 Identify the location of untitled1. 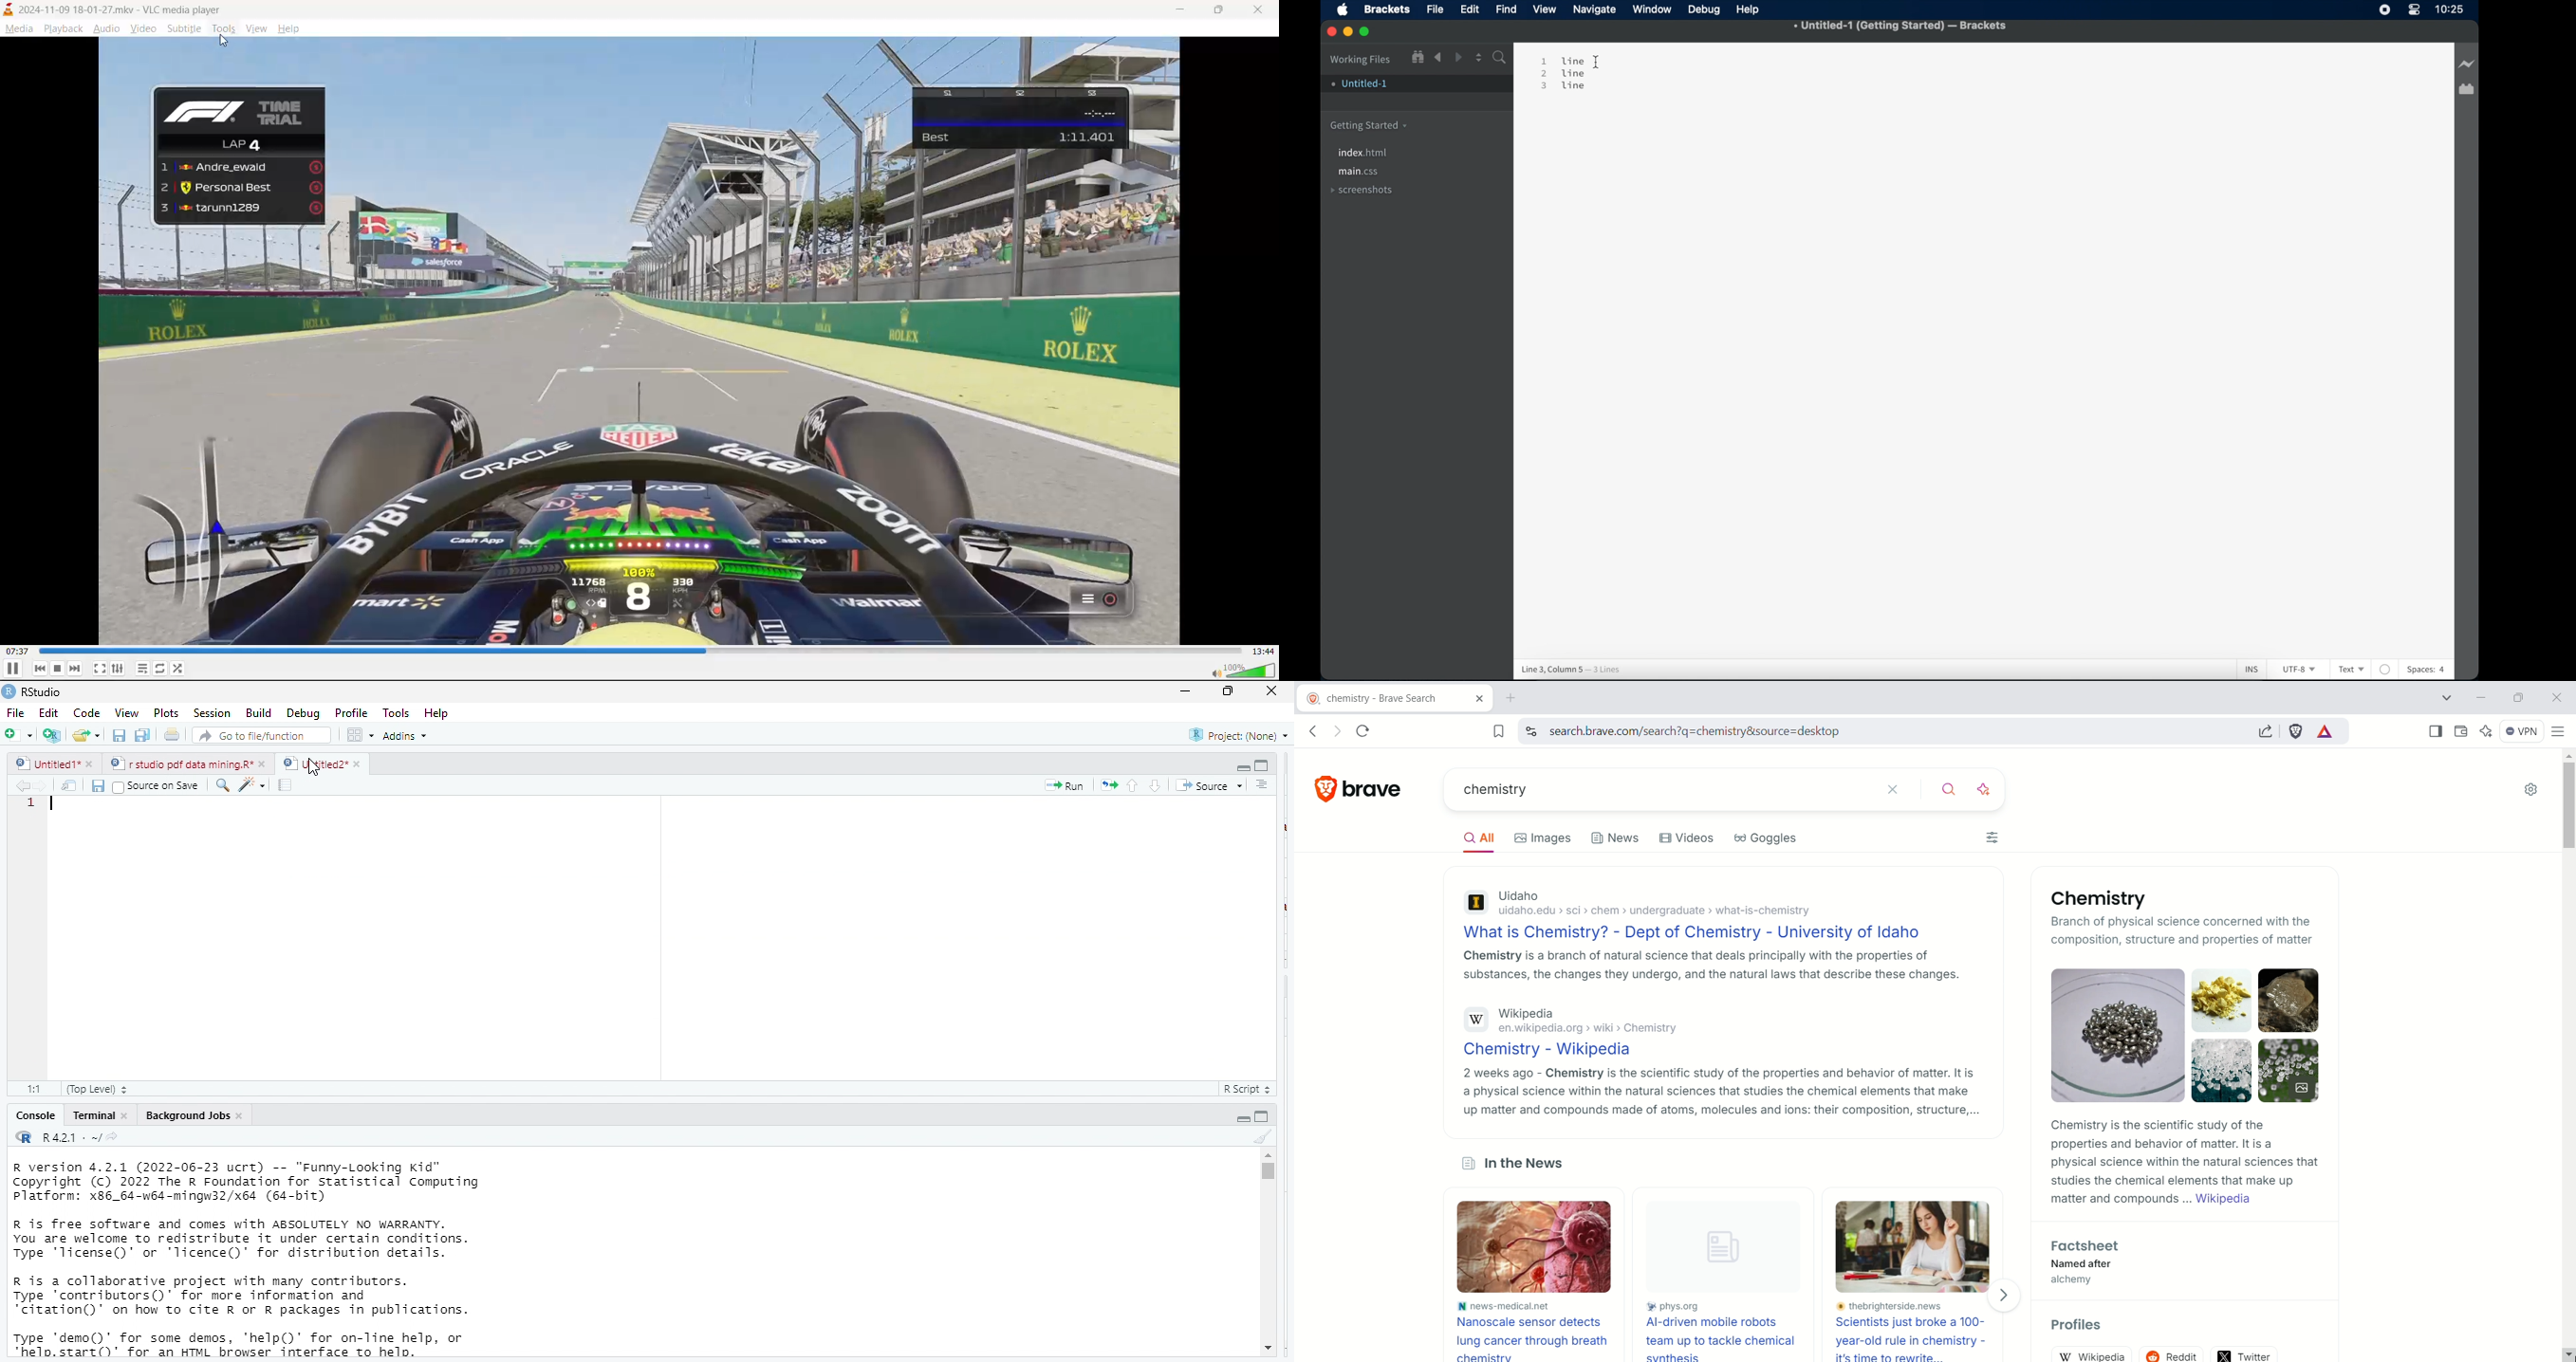
(46, 764).